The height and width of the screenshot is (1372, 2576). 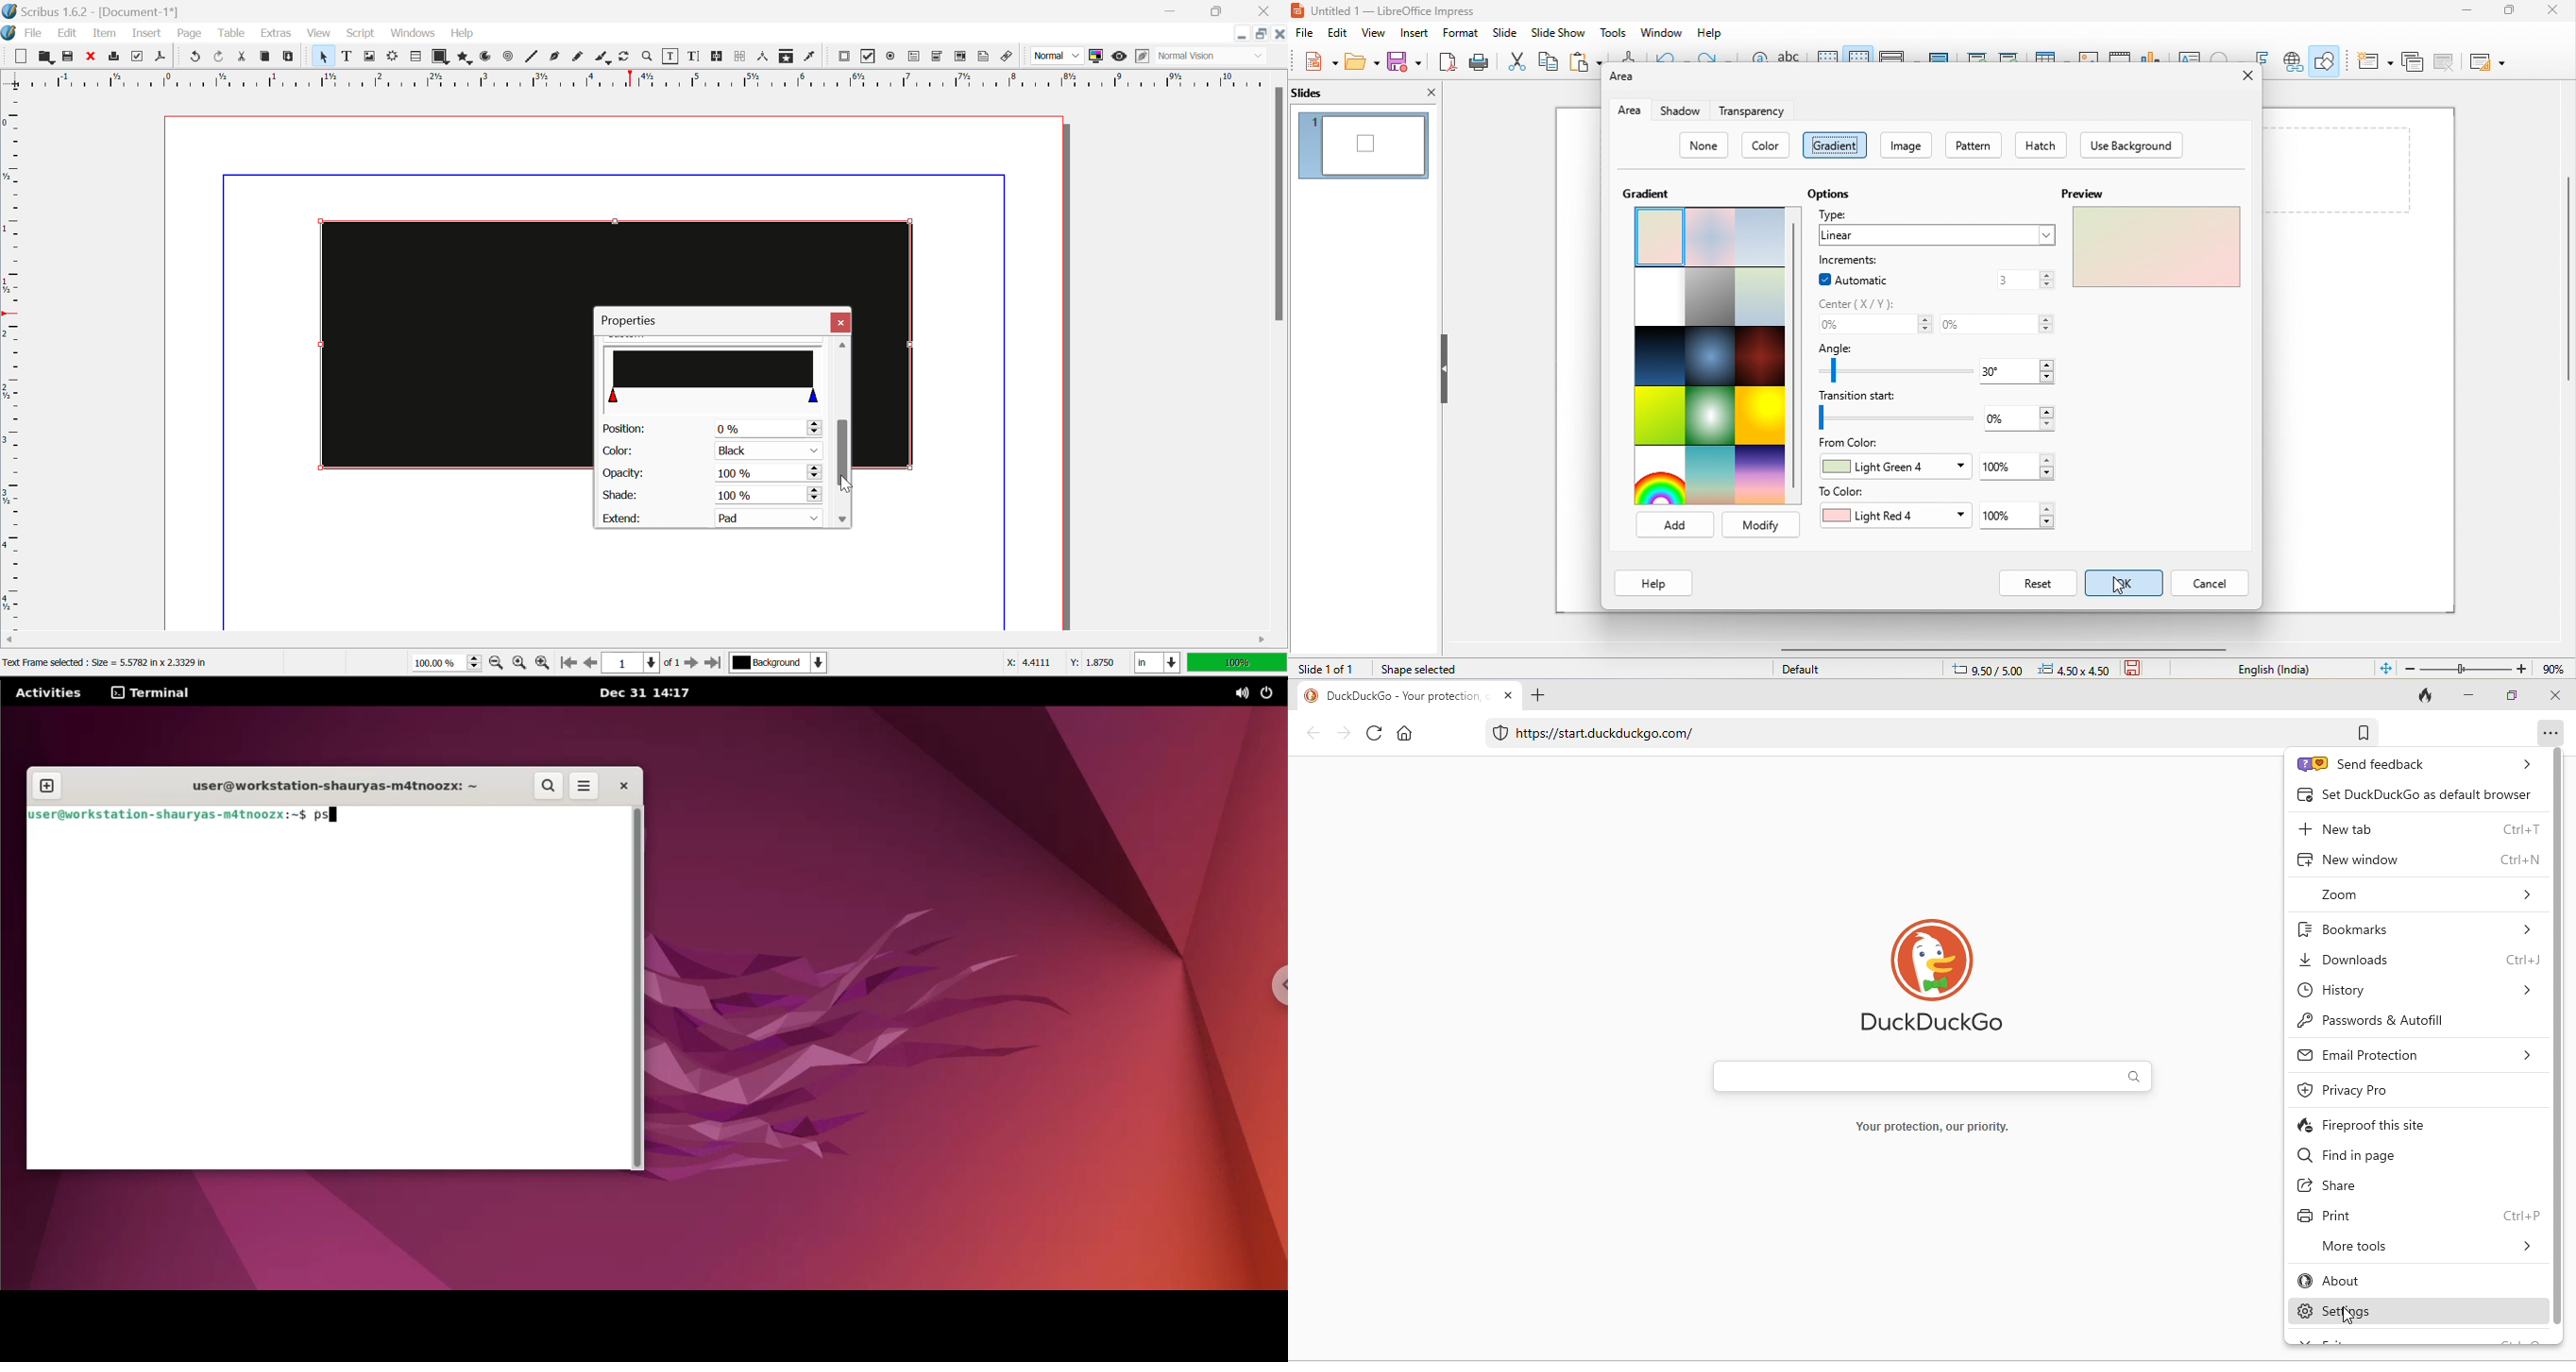 What do you see at coordinates (2050, 323) in the screenshot?
I see `adjust` at bounding box center [2050, 323].